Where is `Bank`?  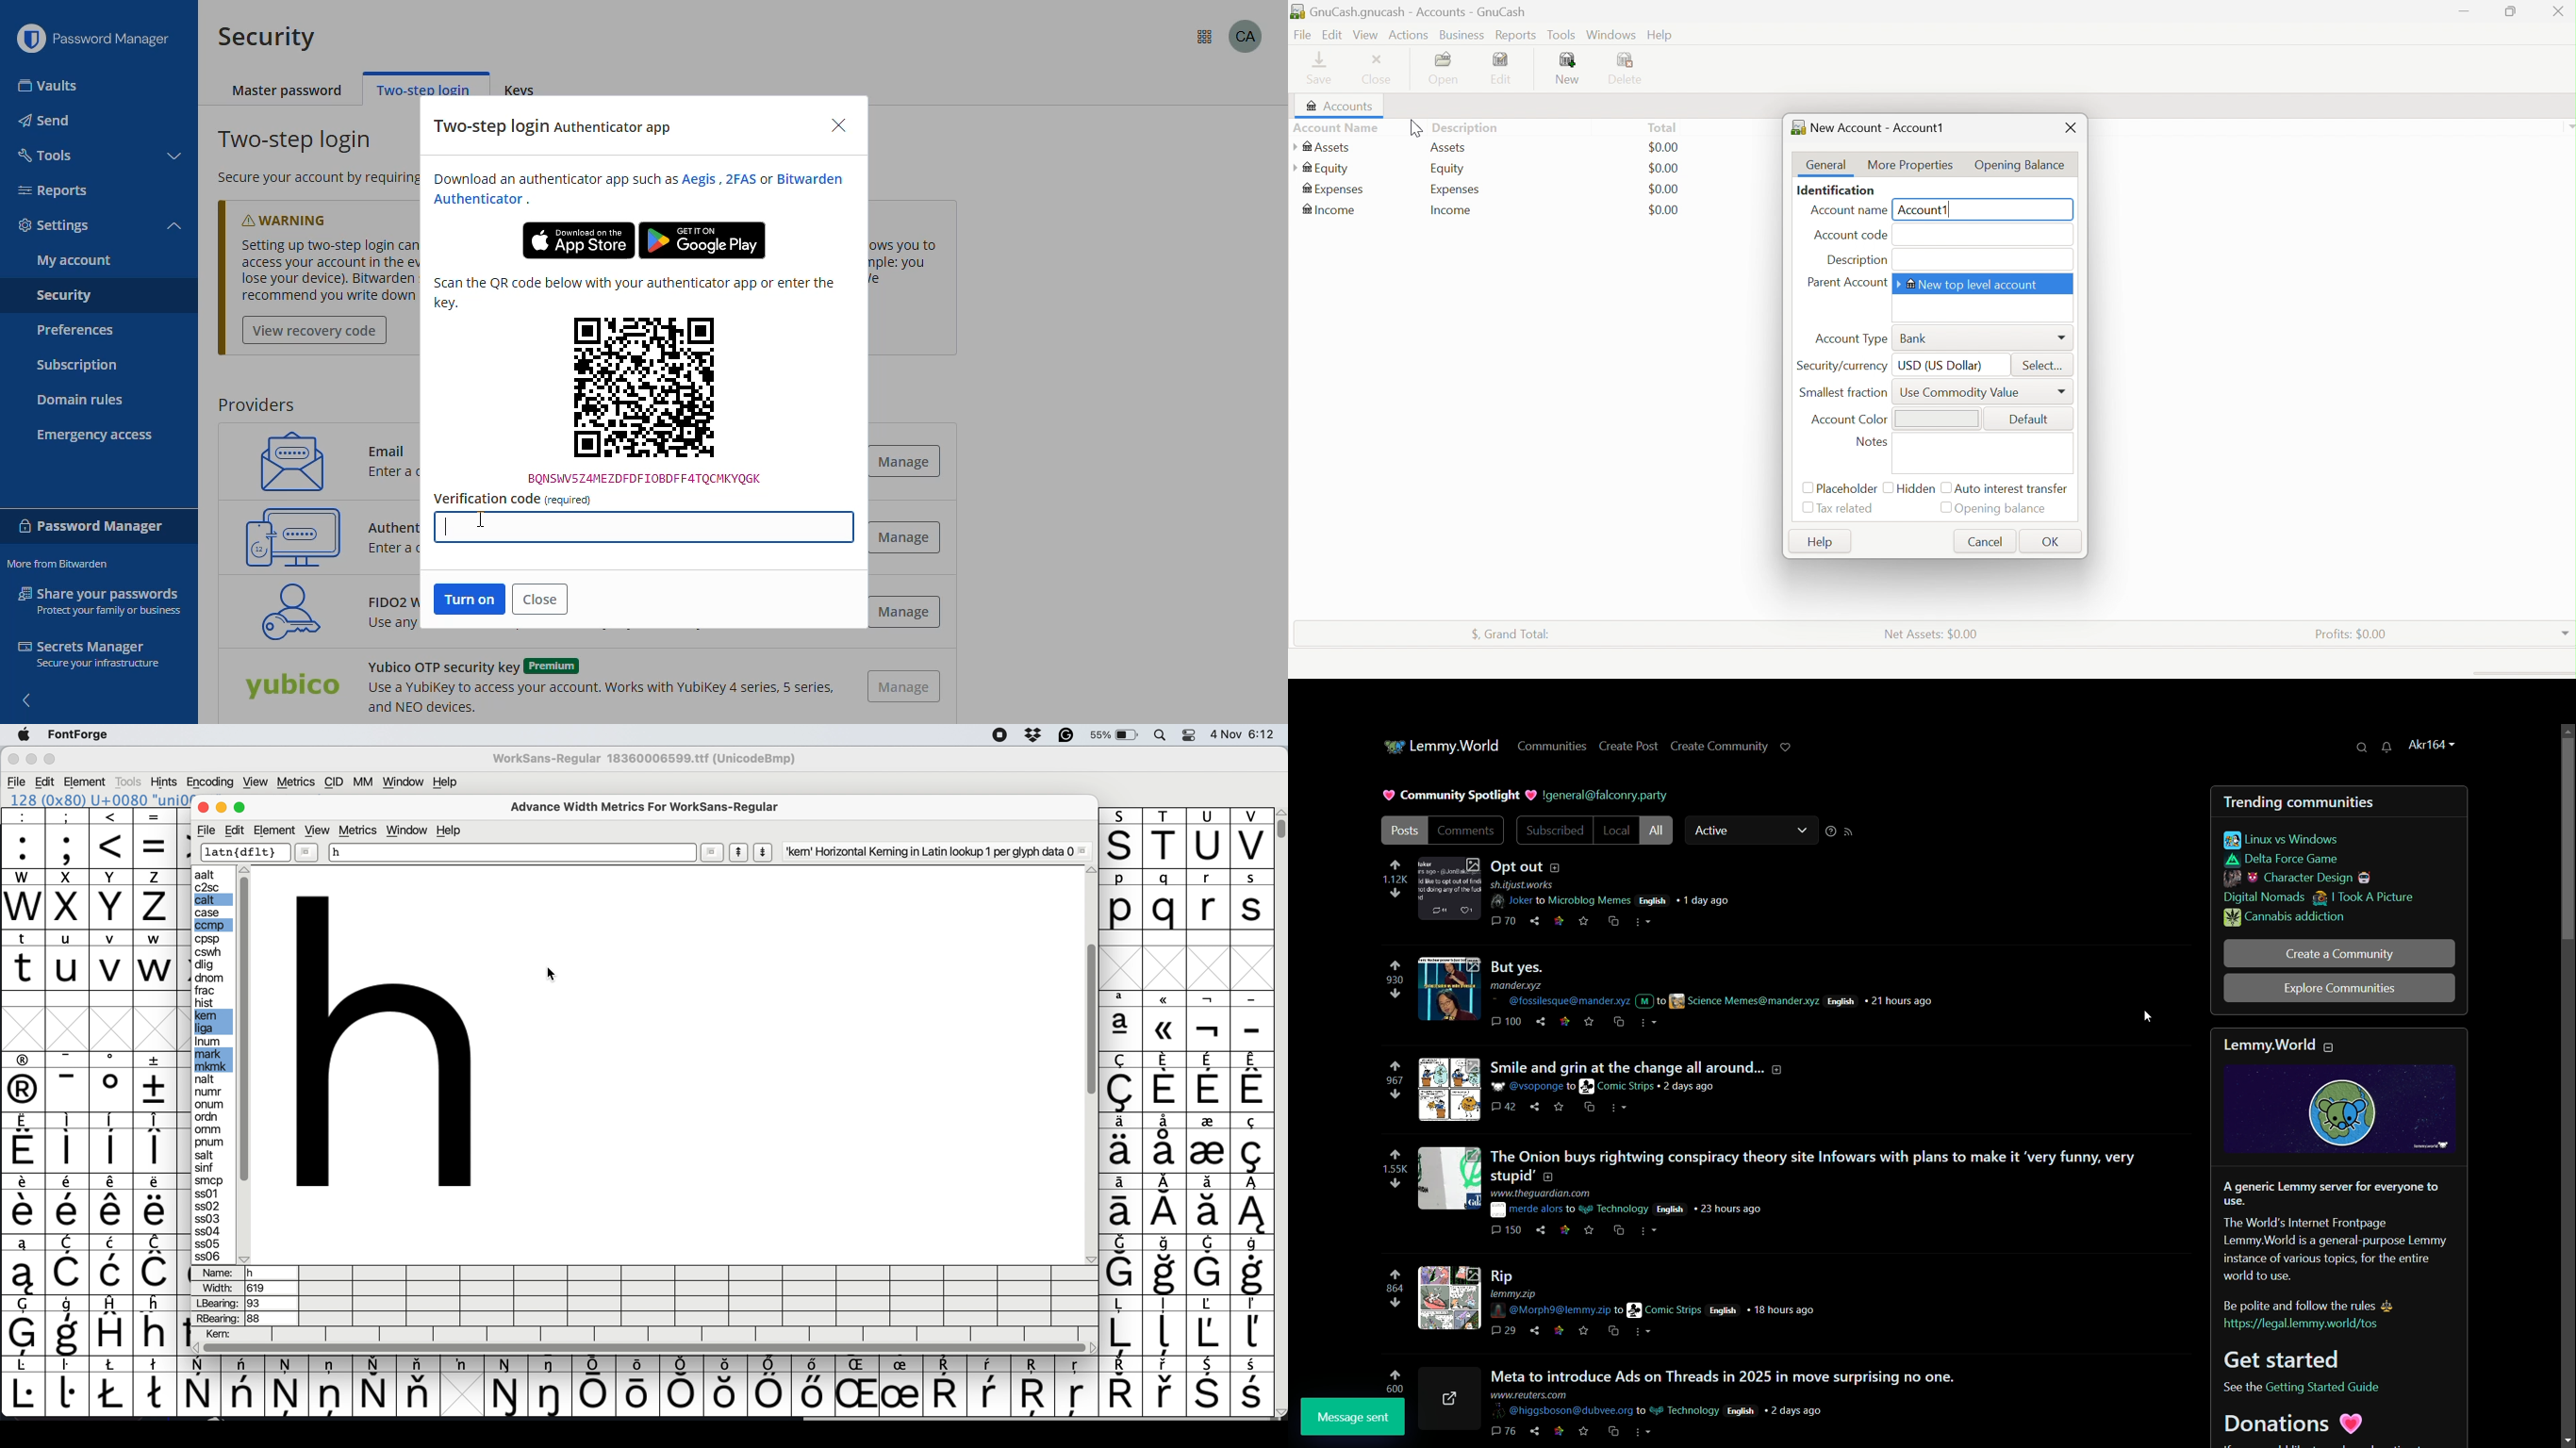 Bank is located at coordinates (1914, 339).